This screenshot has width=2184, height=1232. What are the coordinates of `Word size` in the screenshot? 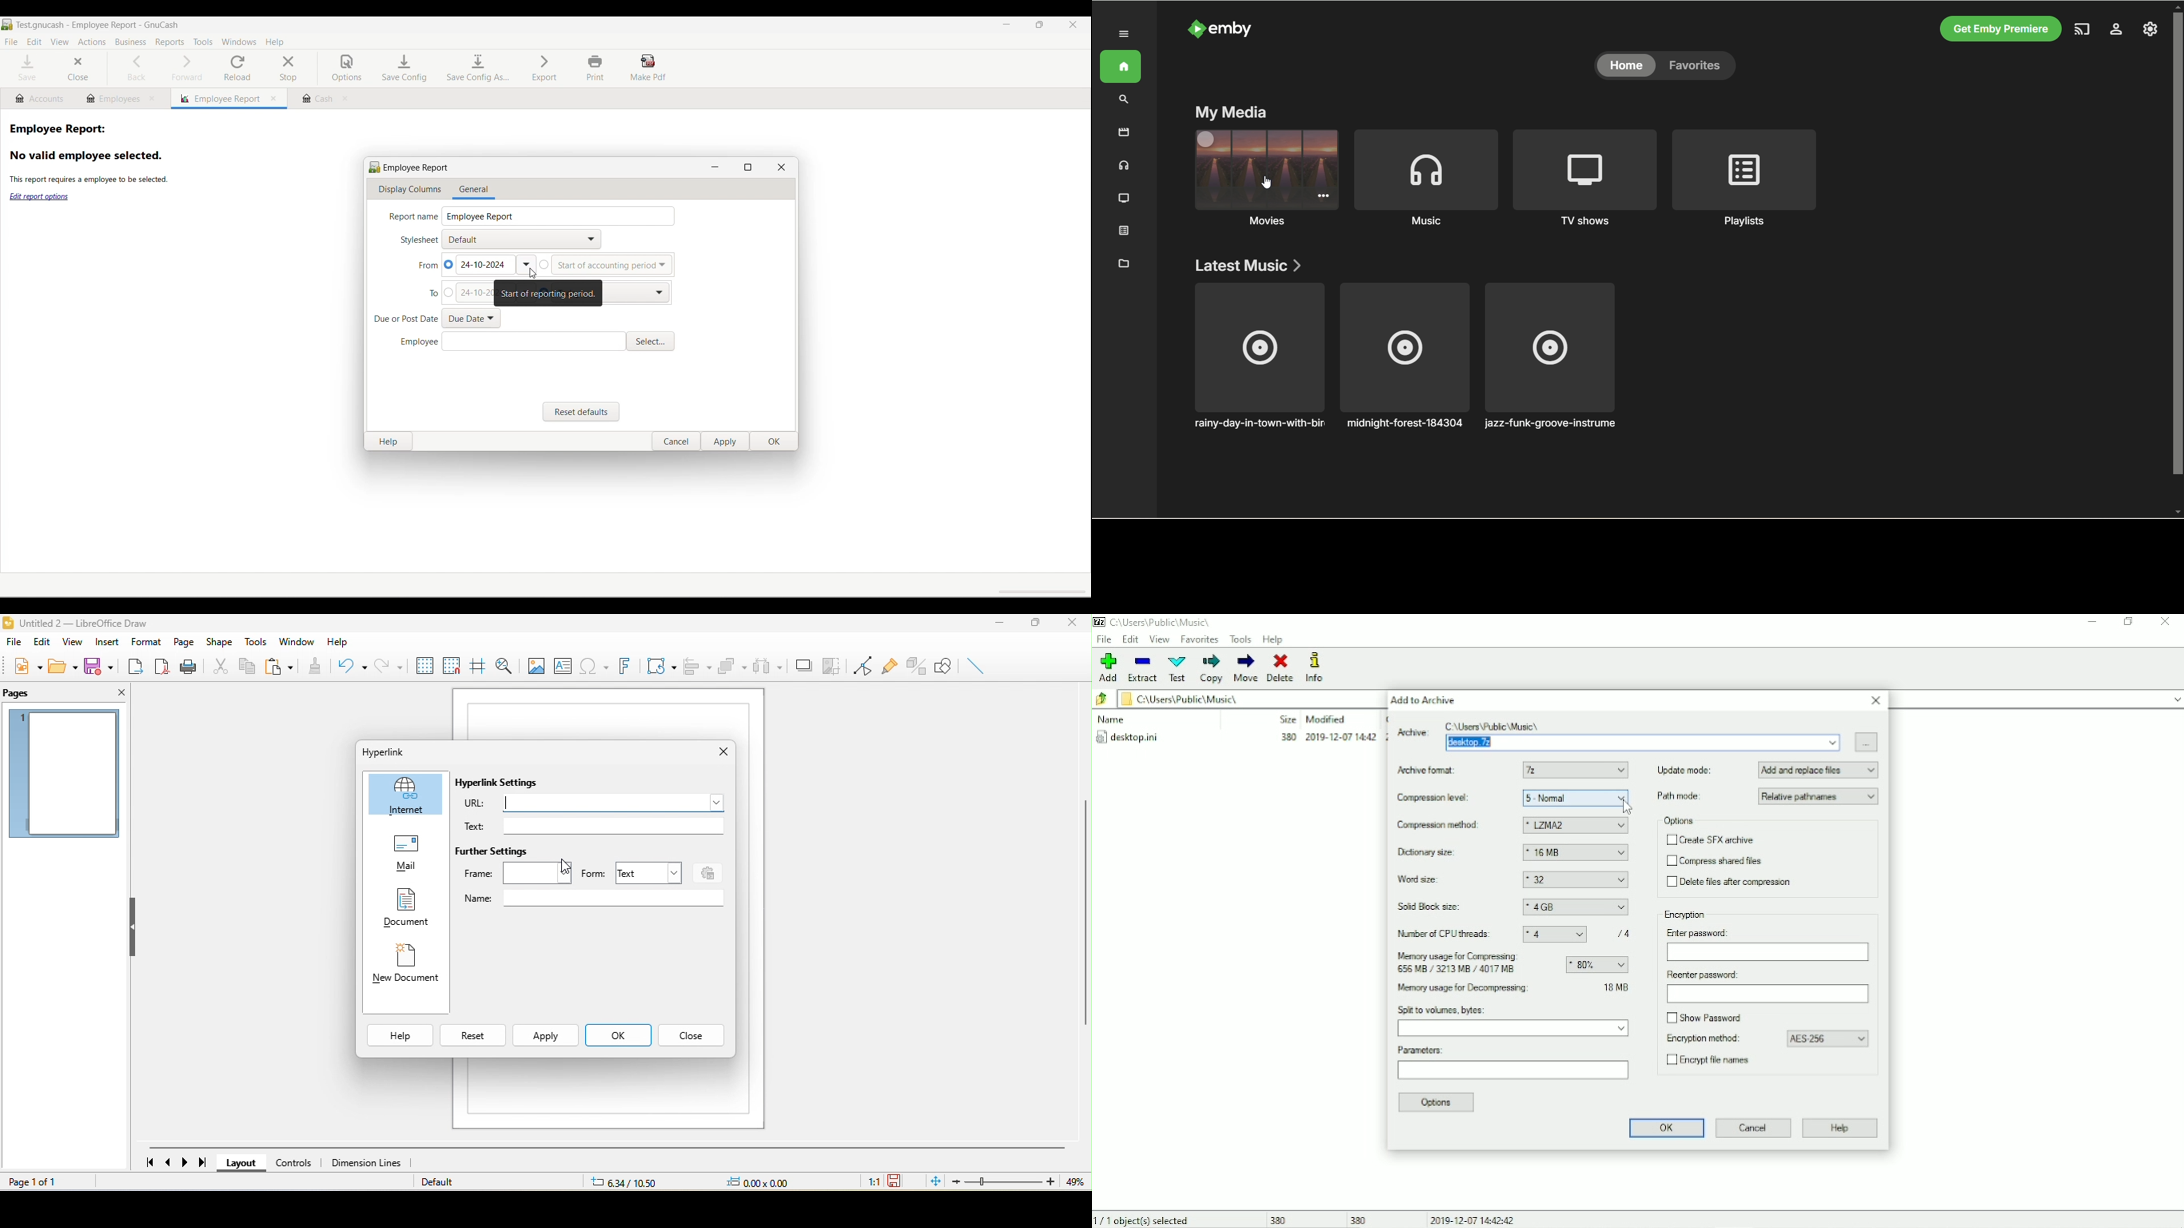 It's located at (1435, 880).